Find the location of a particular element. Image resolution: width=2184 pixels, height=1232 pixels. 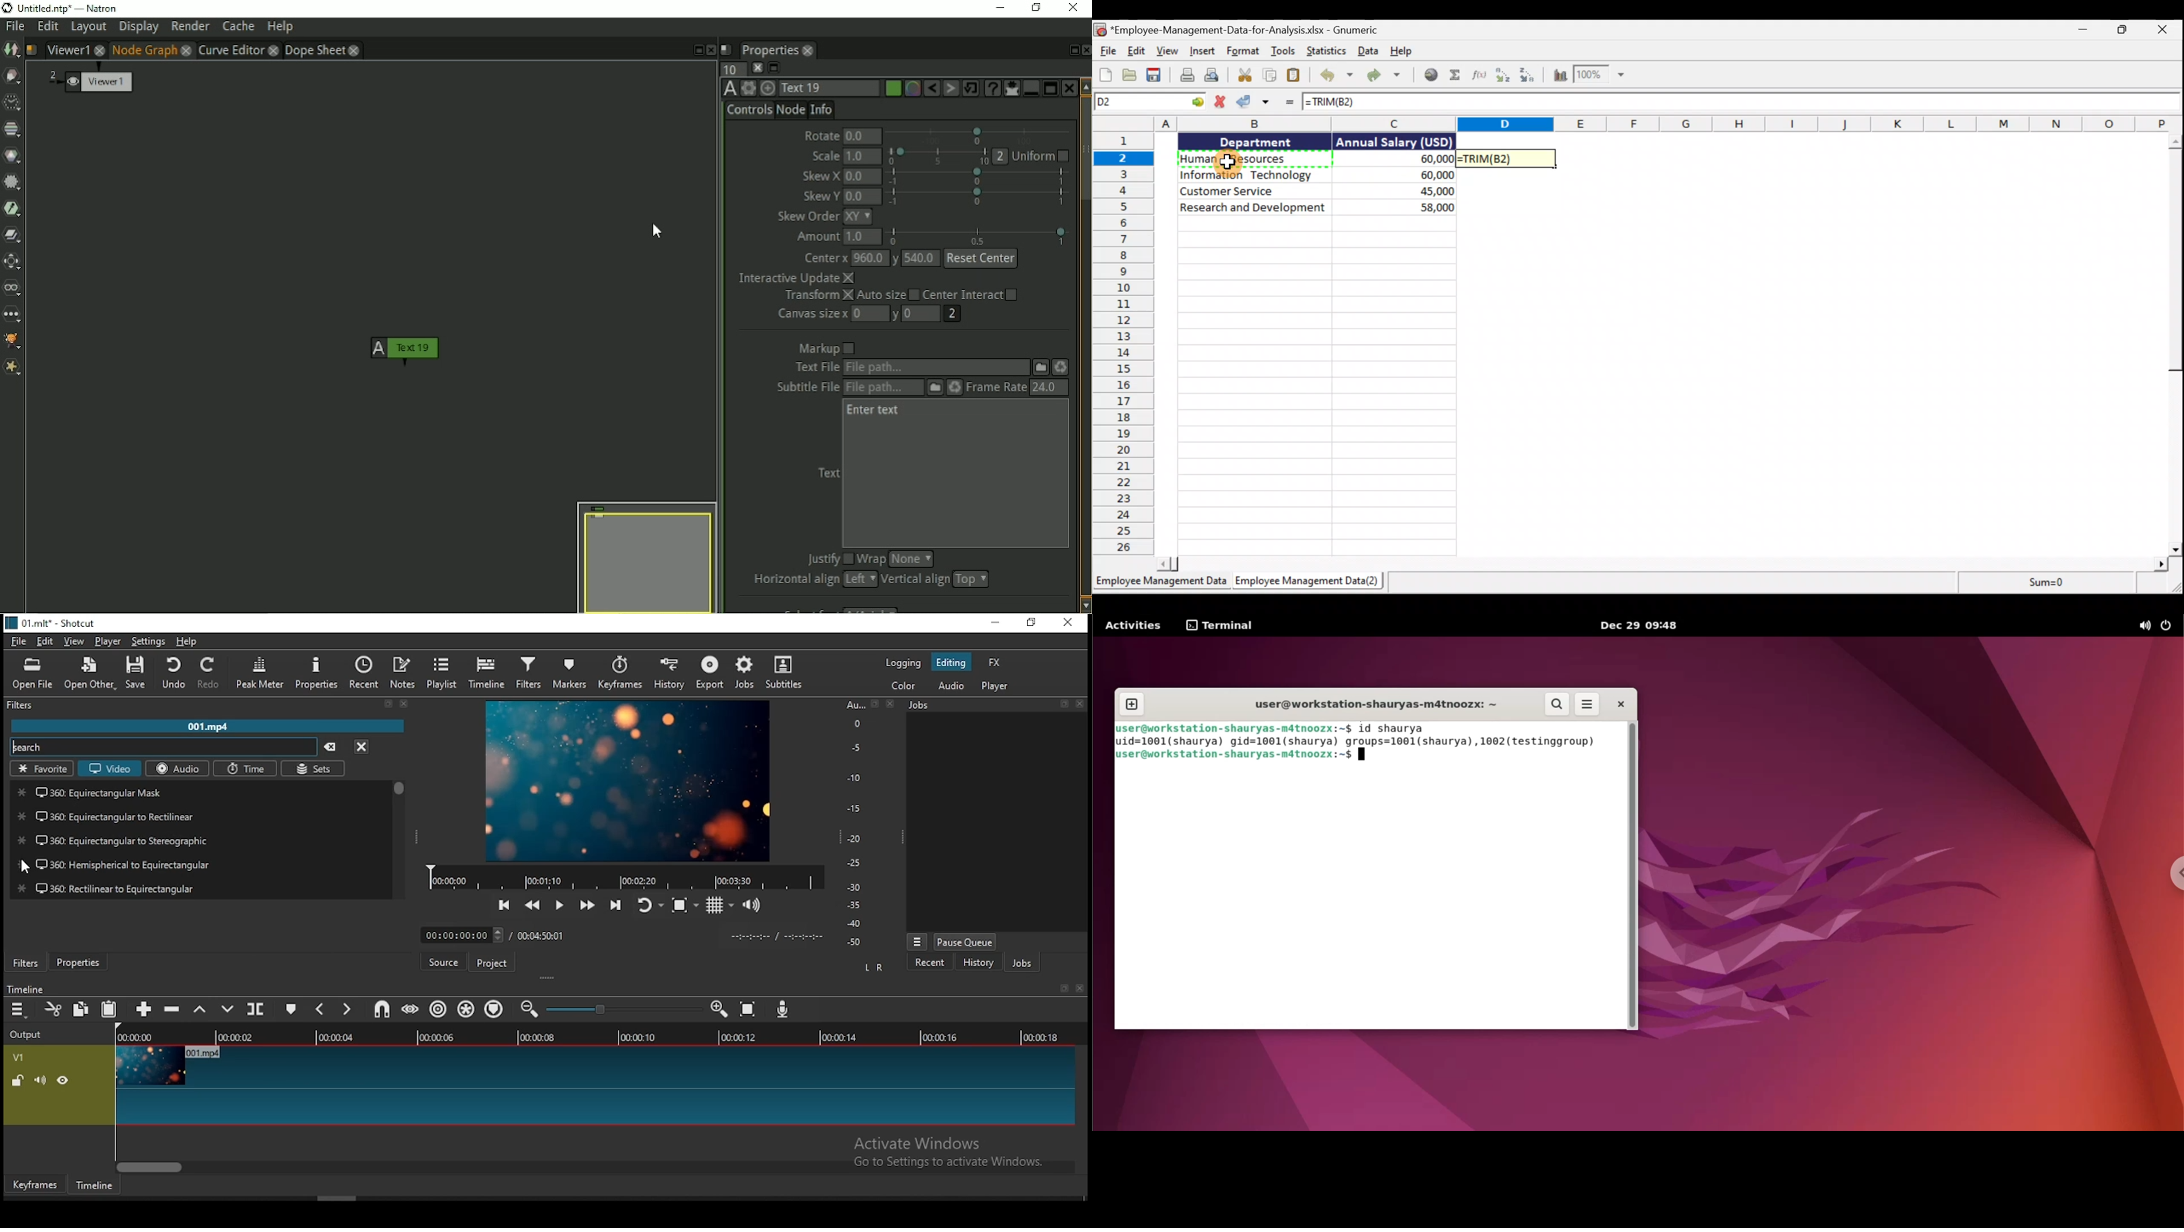

Accept change is located at coordinates (1257, 102).